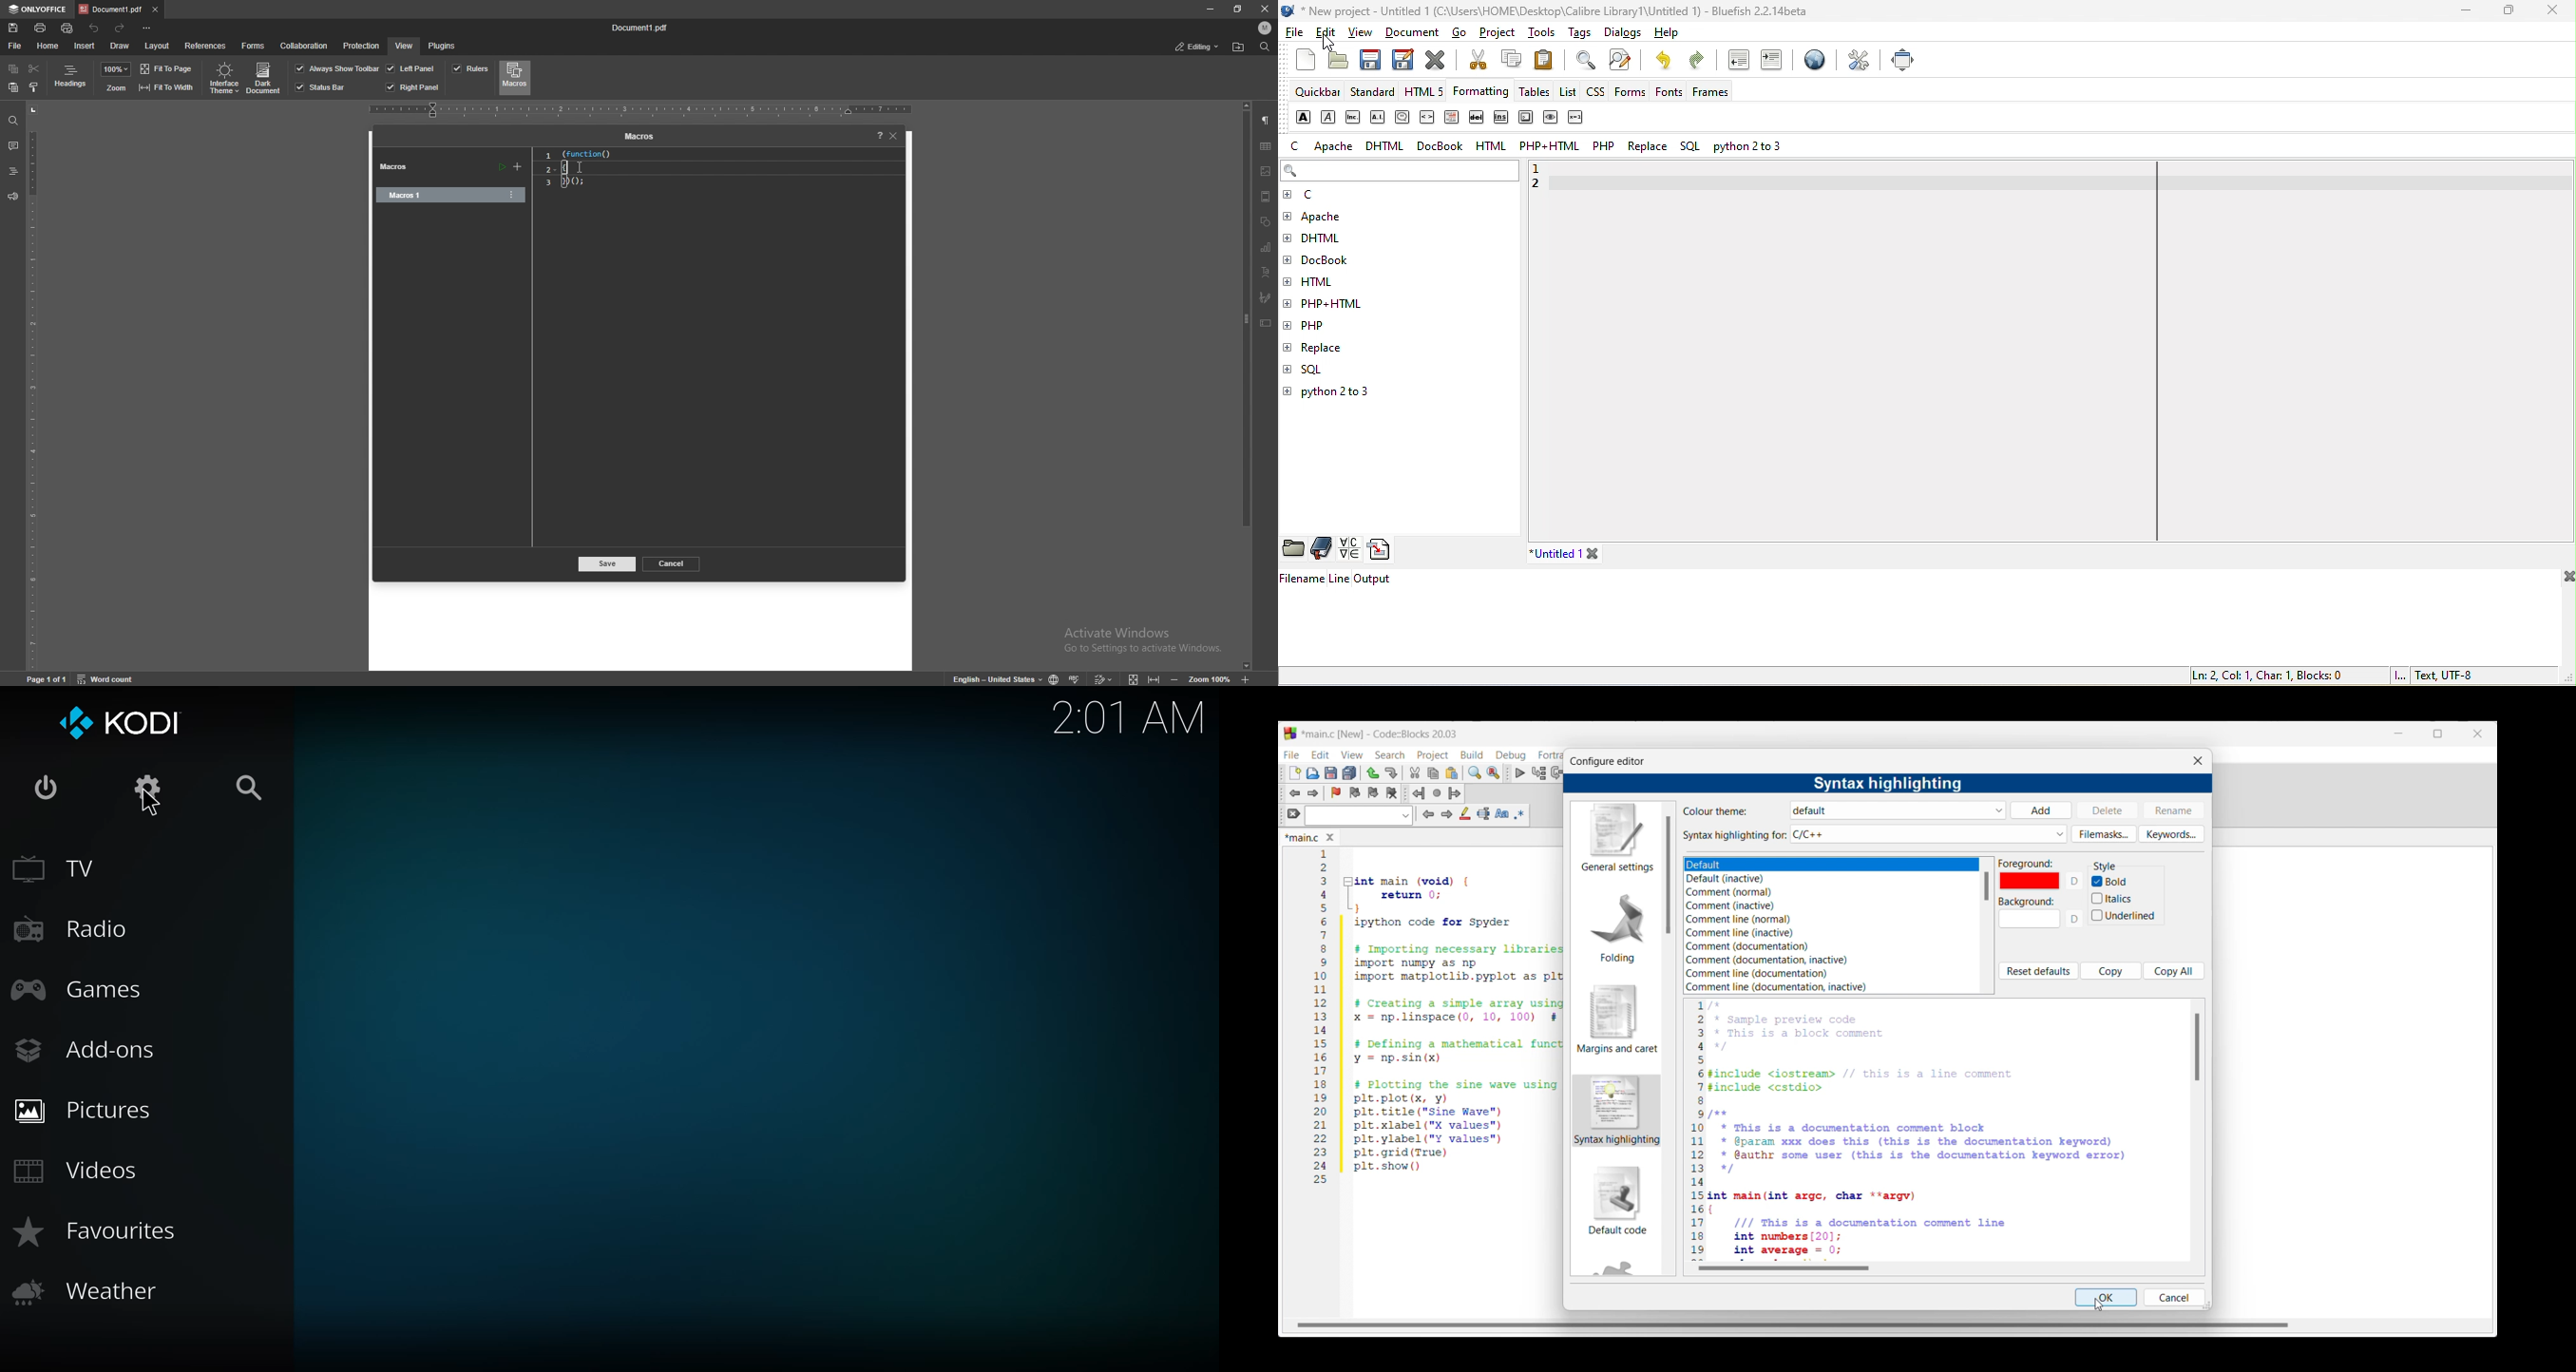 The width and height of the screenshot is (2576, 1372). What do you see at coordinates (1314, 793) in the screenshot?
I see `Toggle forward` at bounding box center [1314, 793].